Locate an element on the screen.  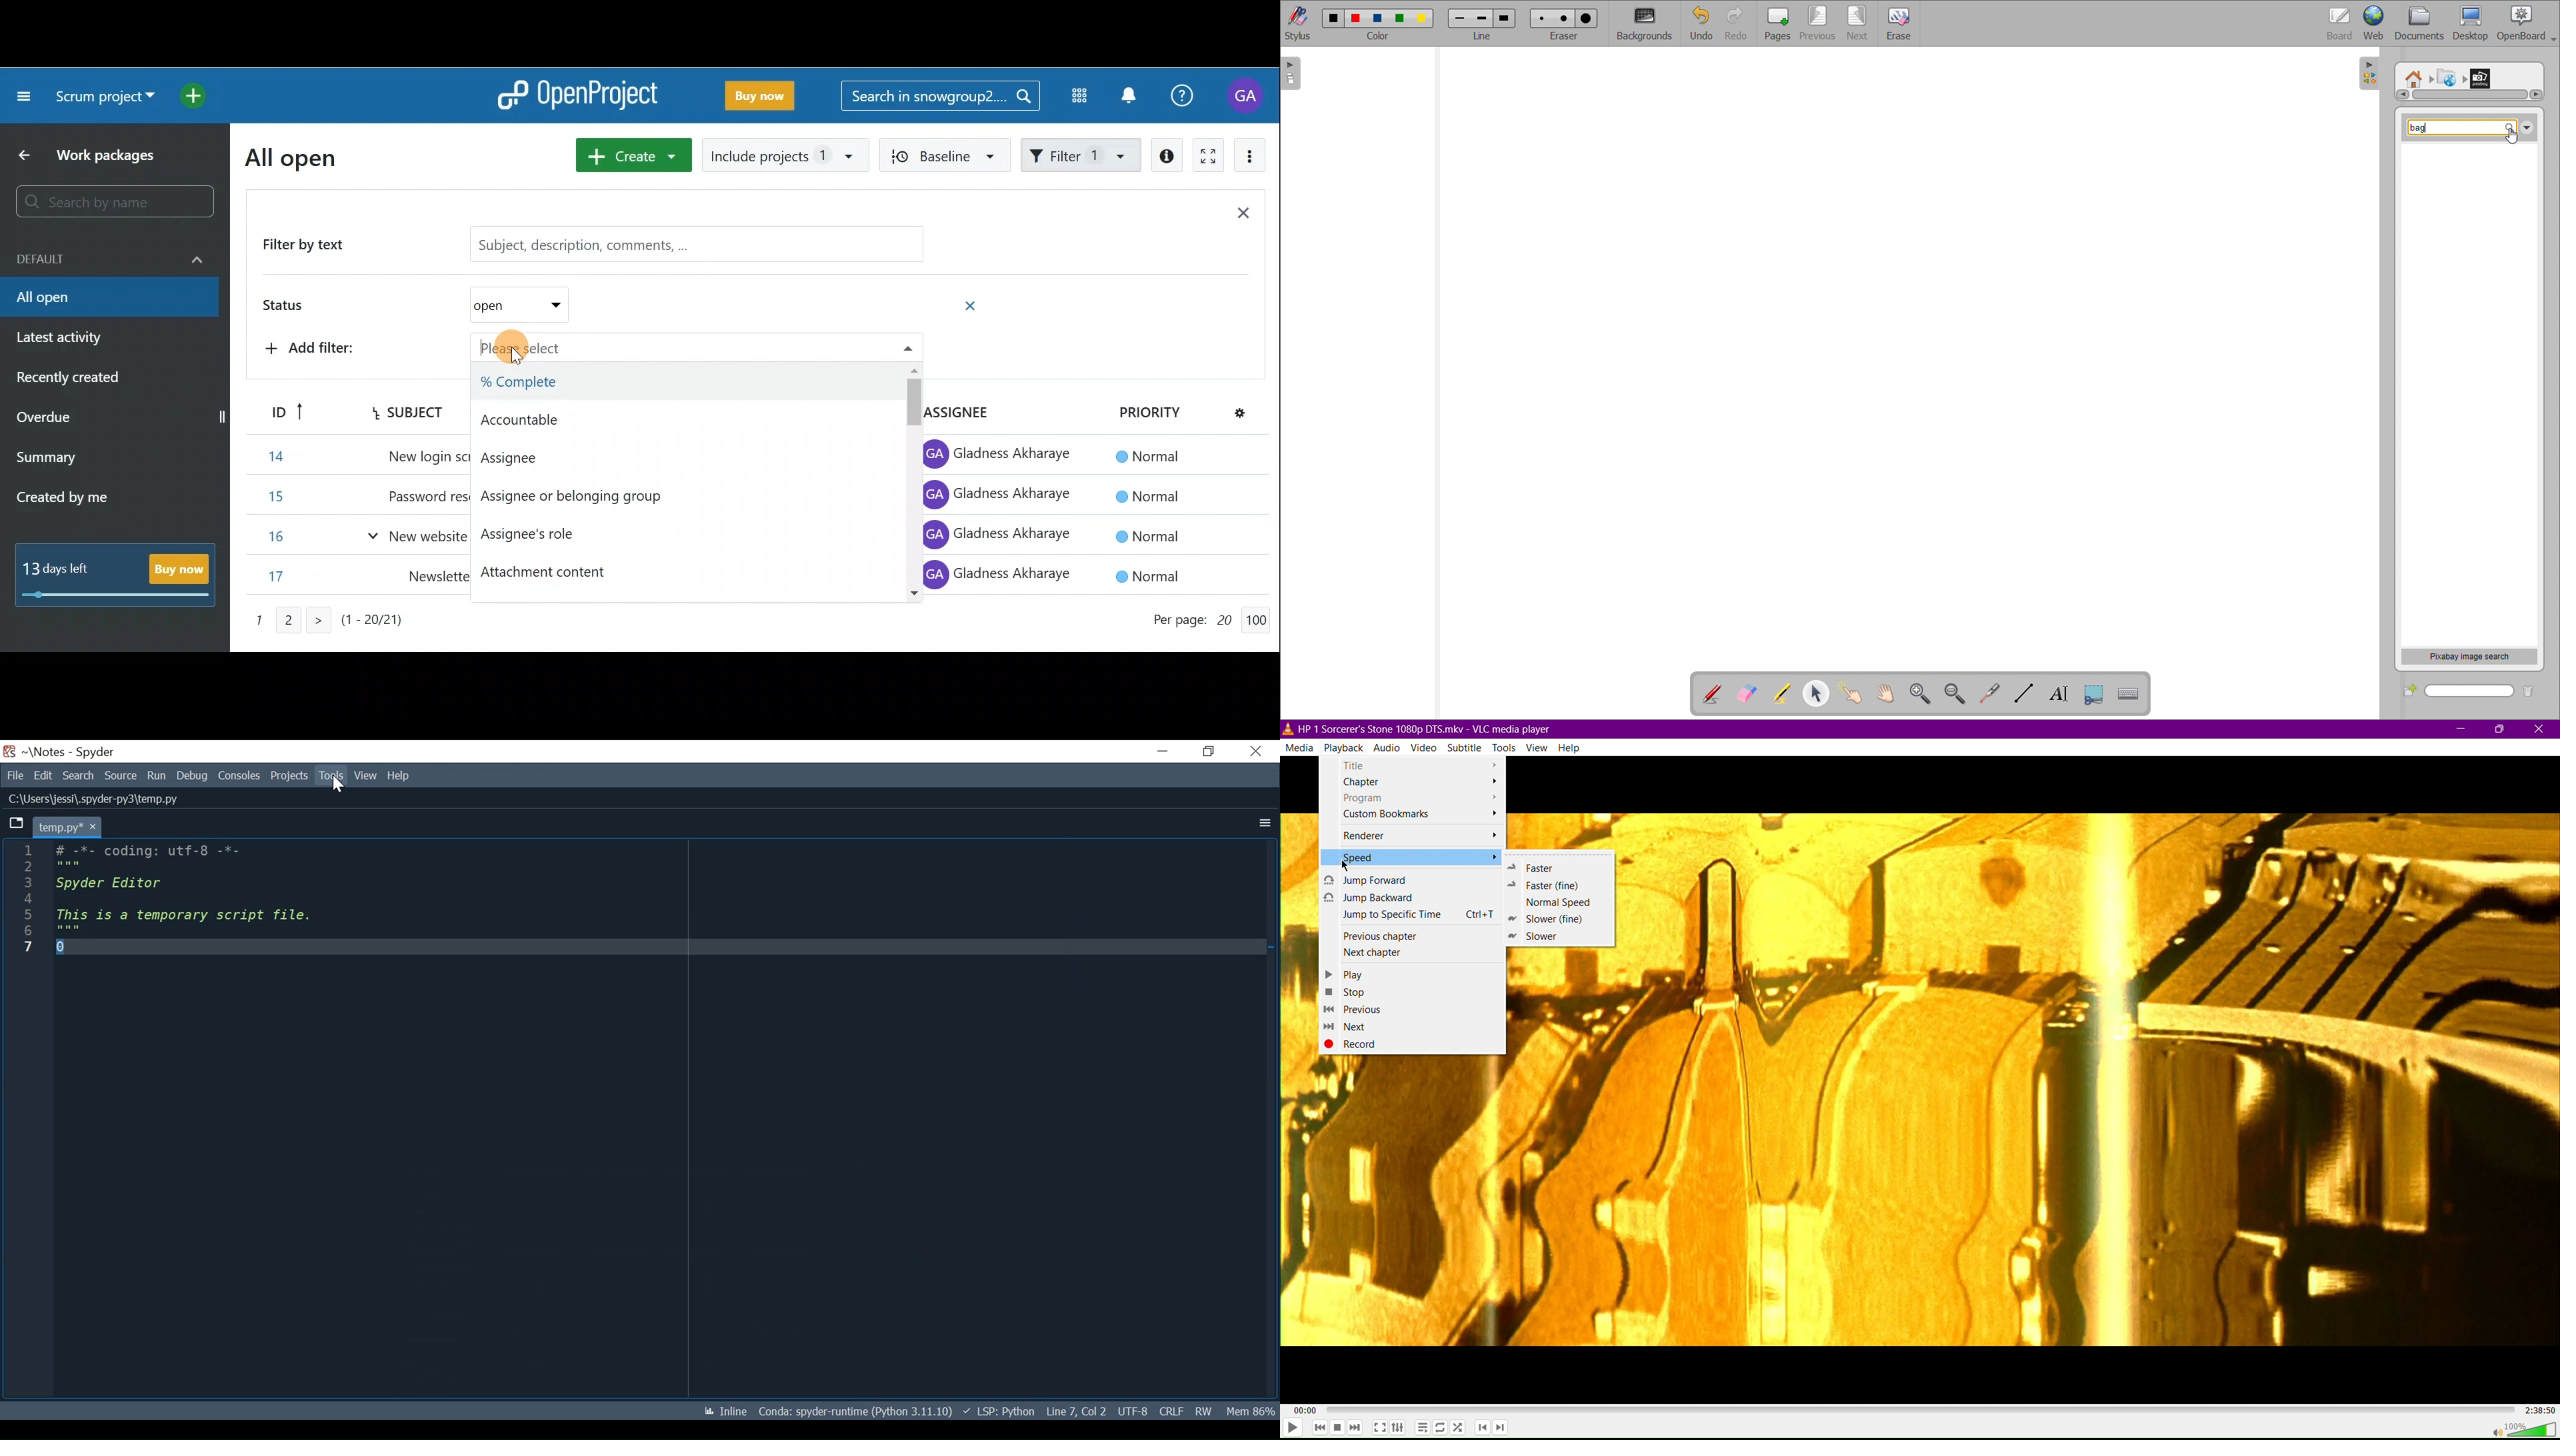
Jump Backward is located at coordinates (1412, 898).